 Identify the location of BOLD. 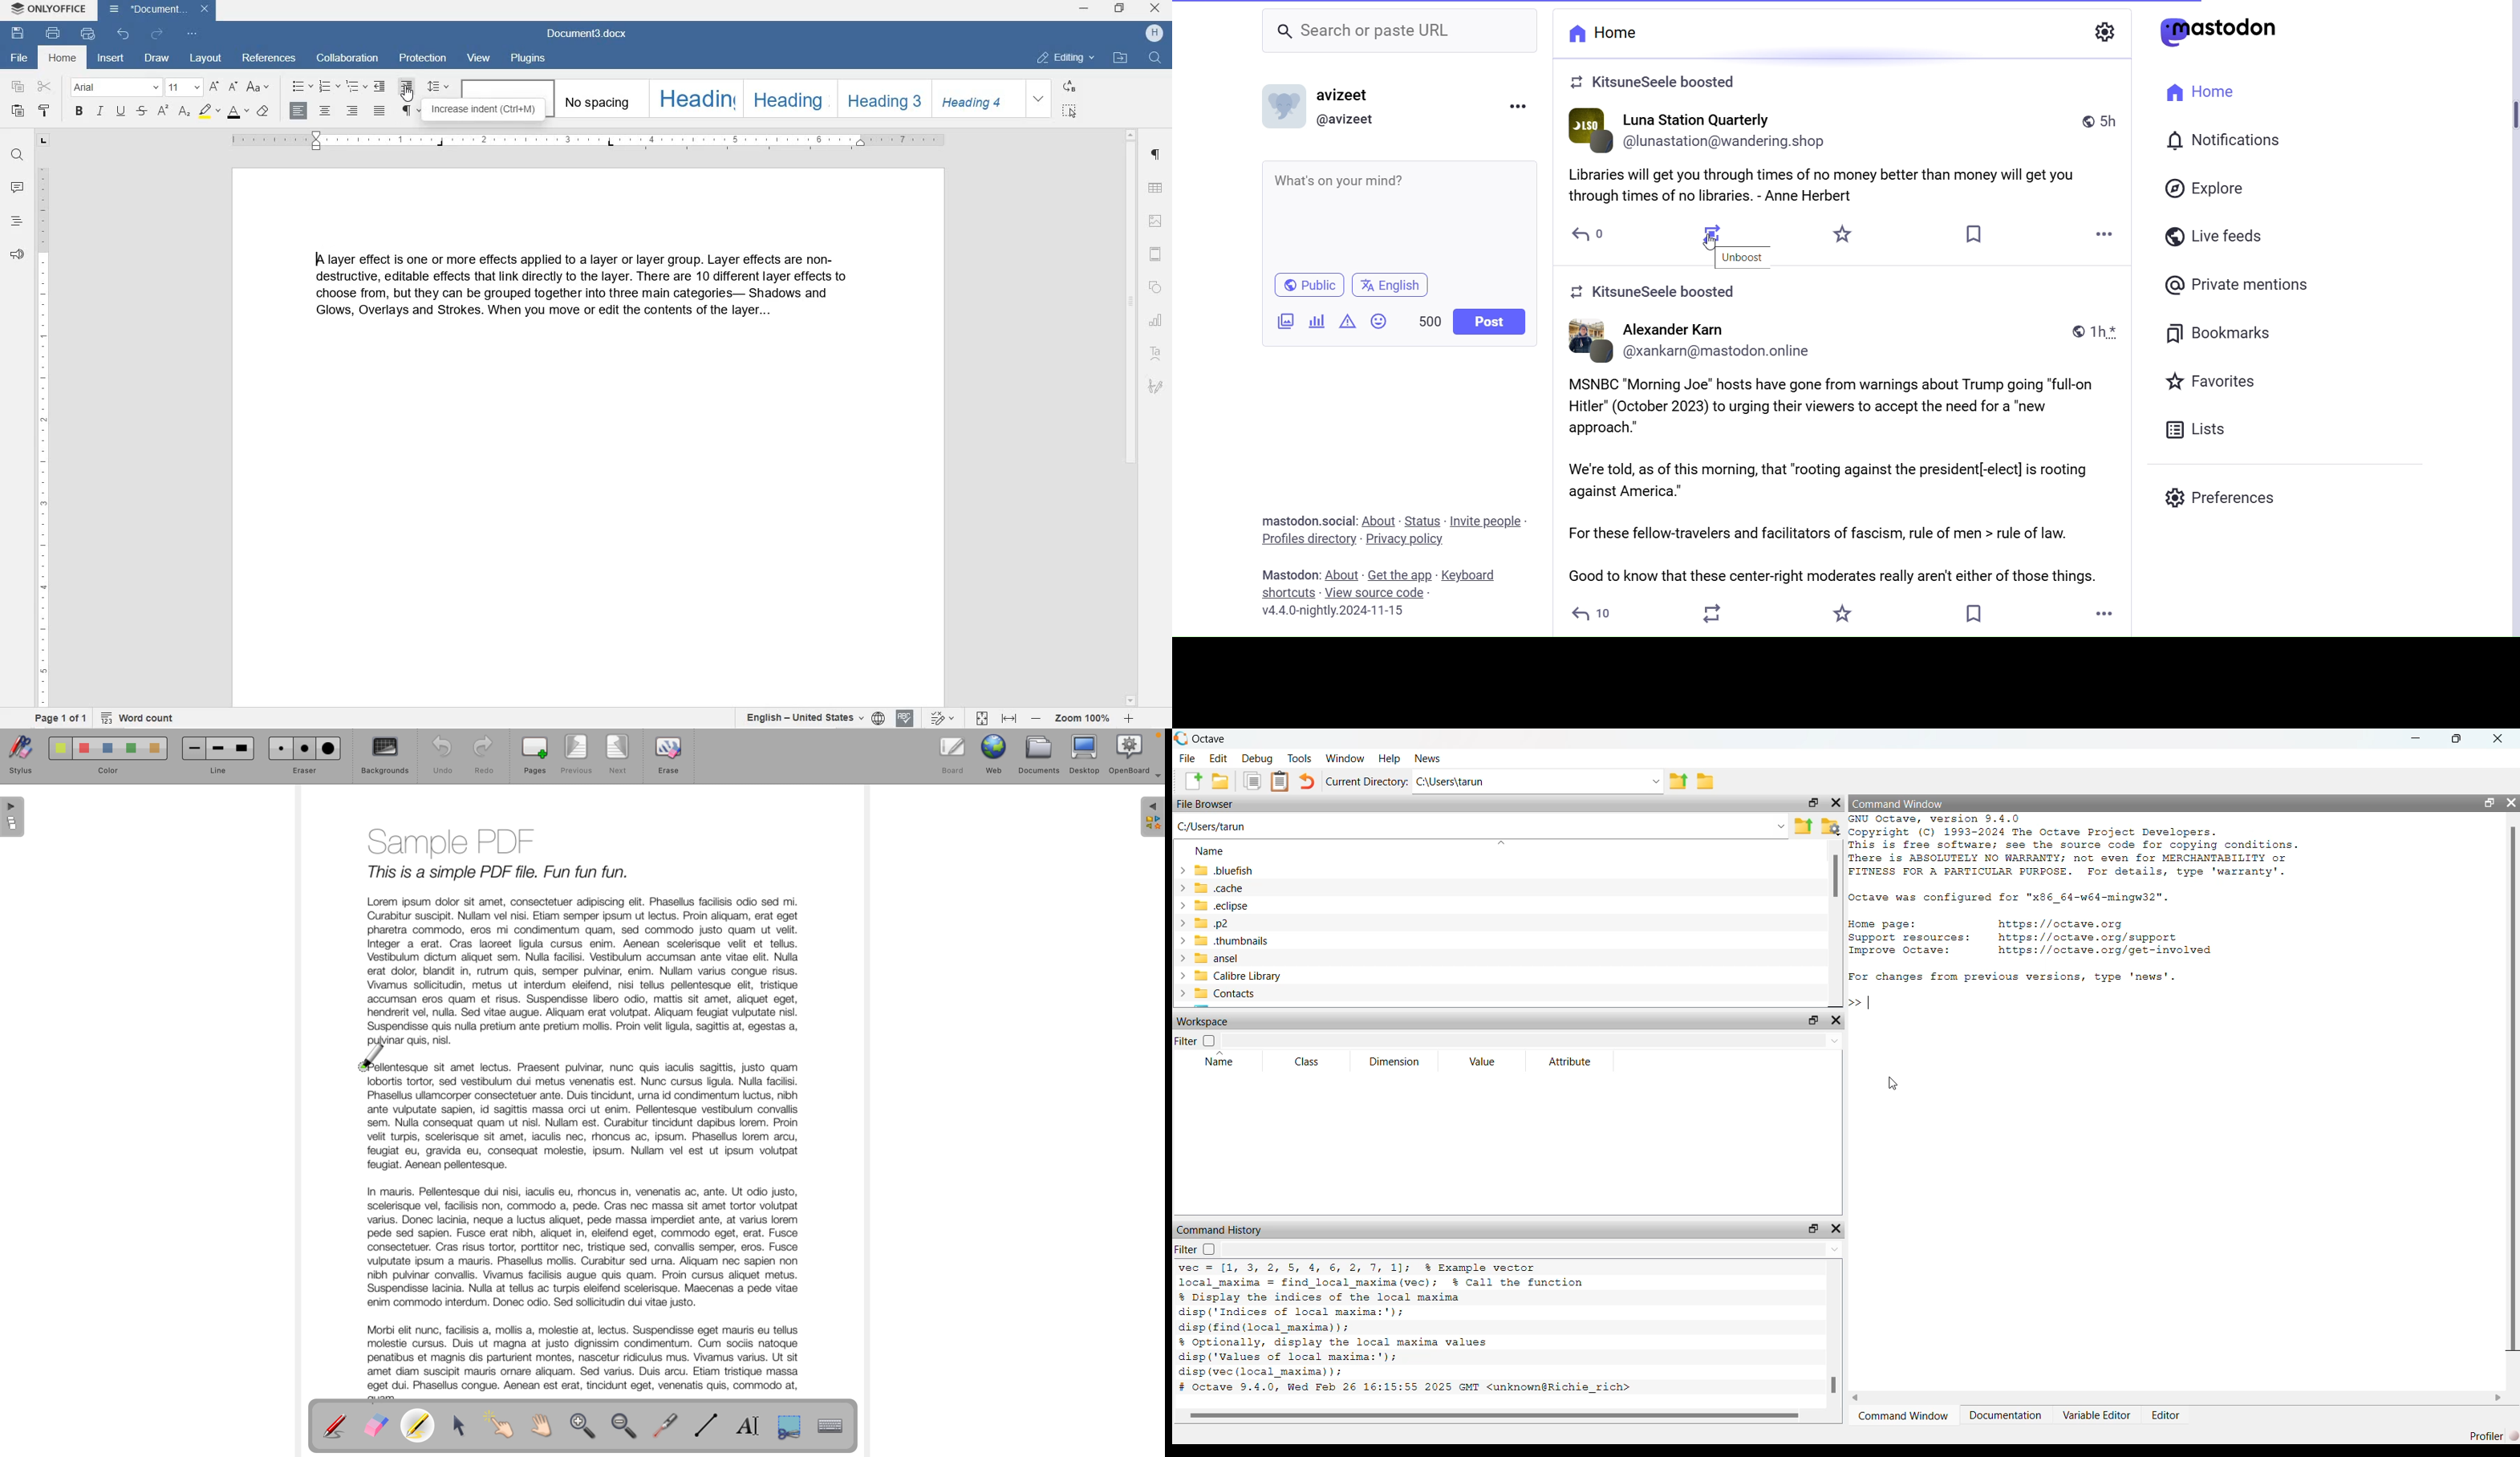
(78, 112).